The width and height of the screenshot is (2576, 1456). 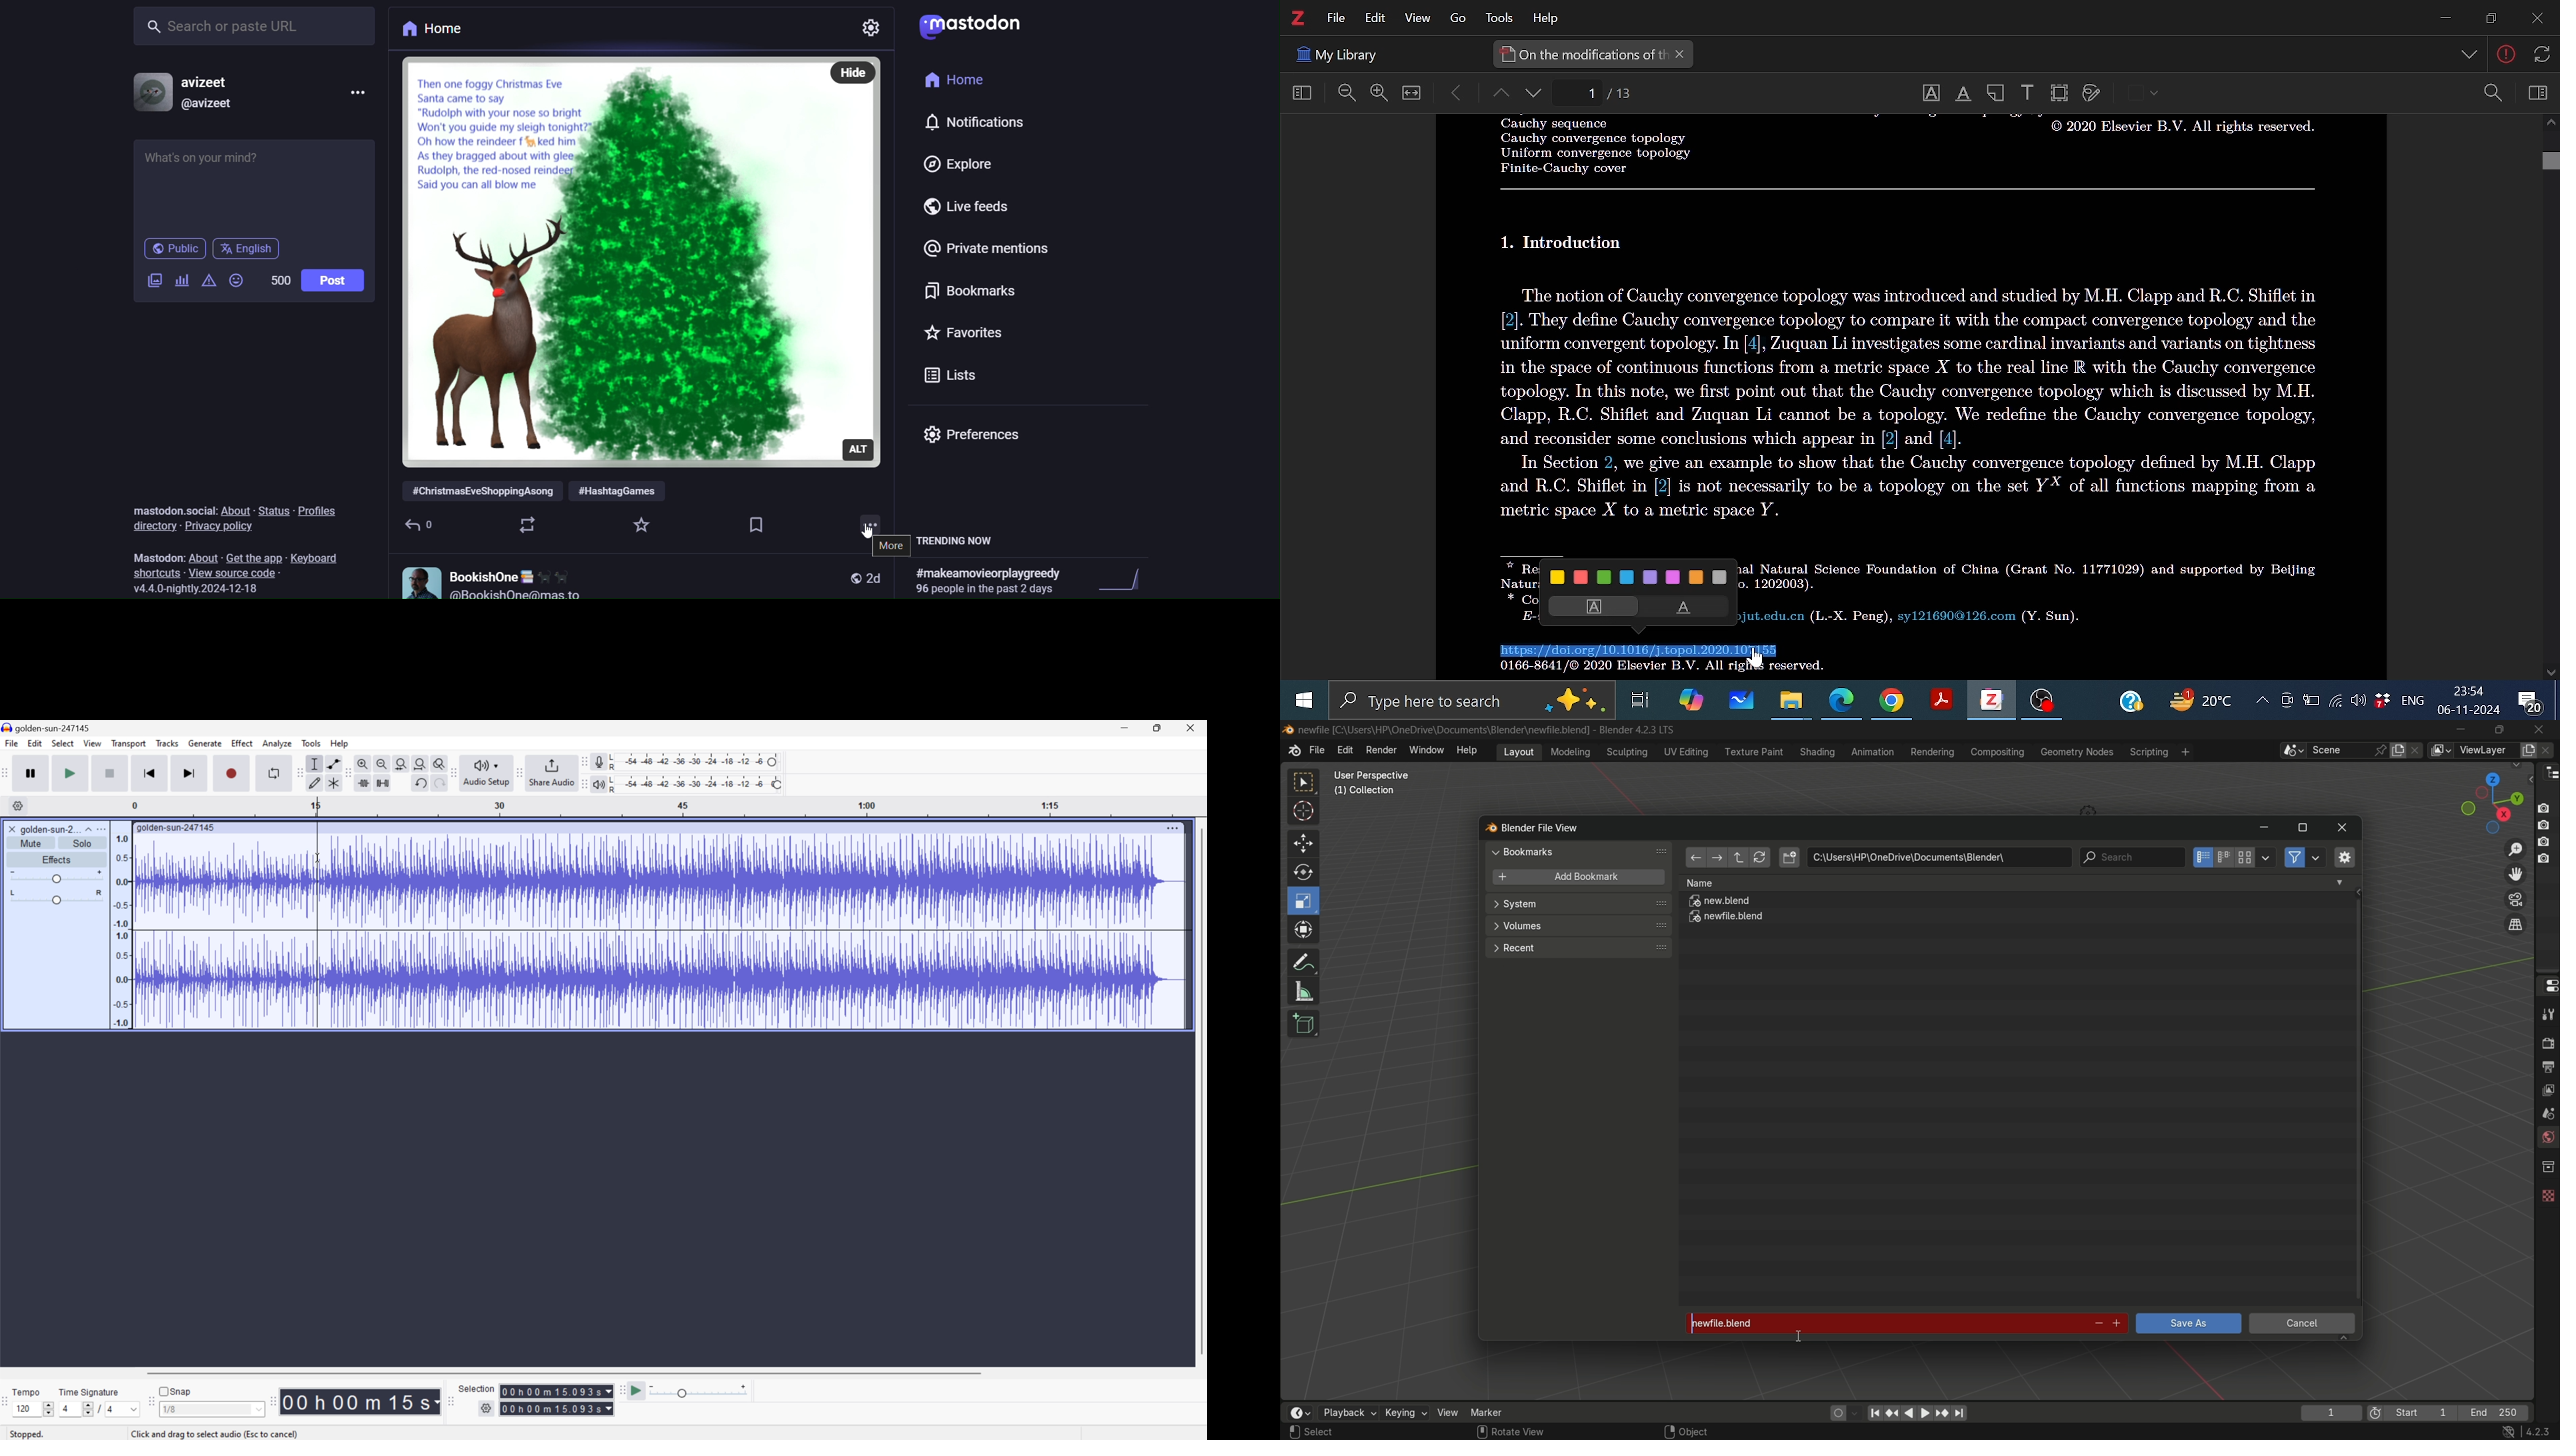 I want to click on Tracks, so click(x=167, y=743).